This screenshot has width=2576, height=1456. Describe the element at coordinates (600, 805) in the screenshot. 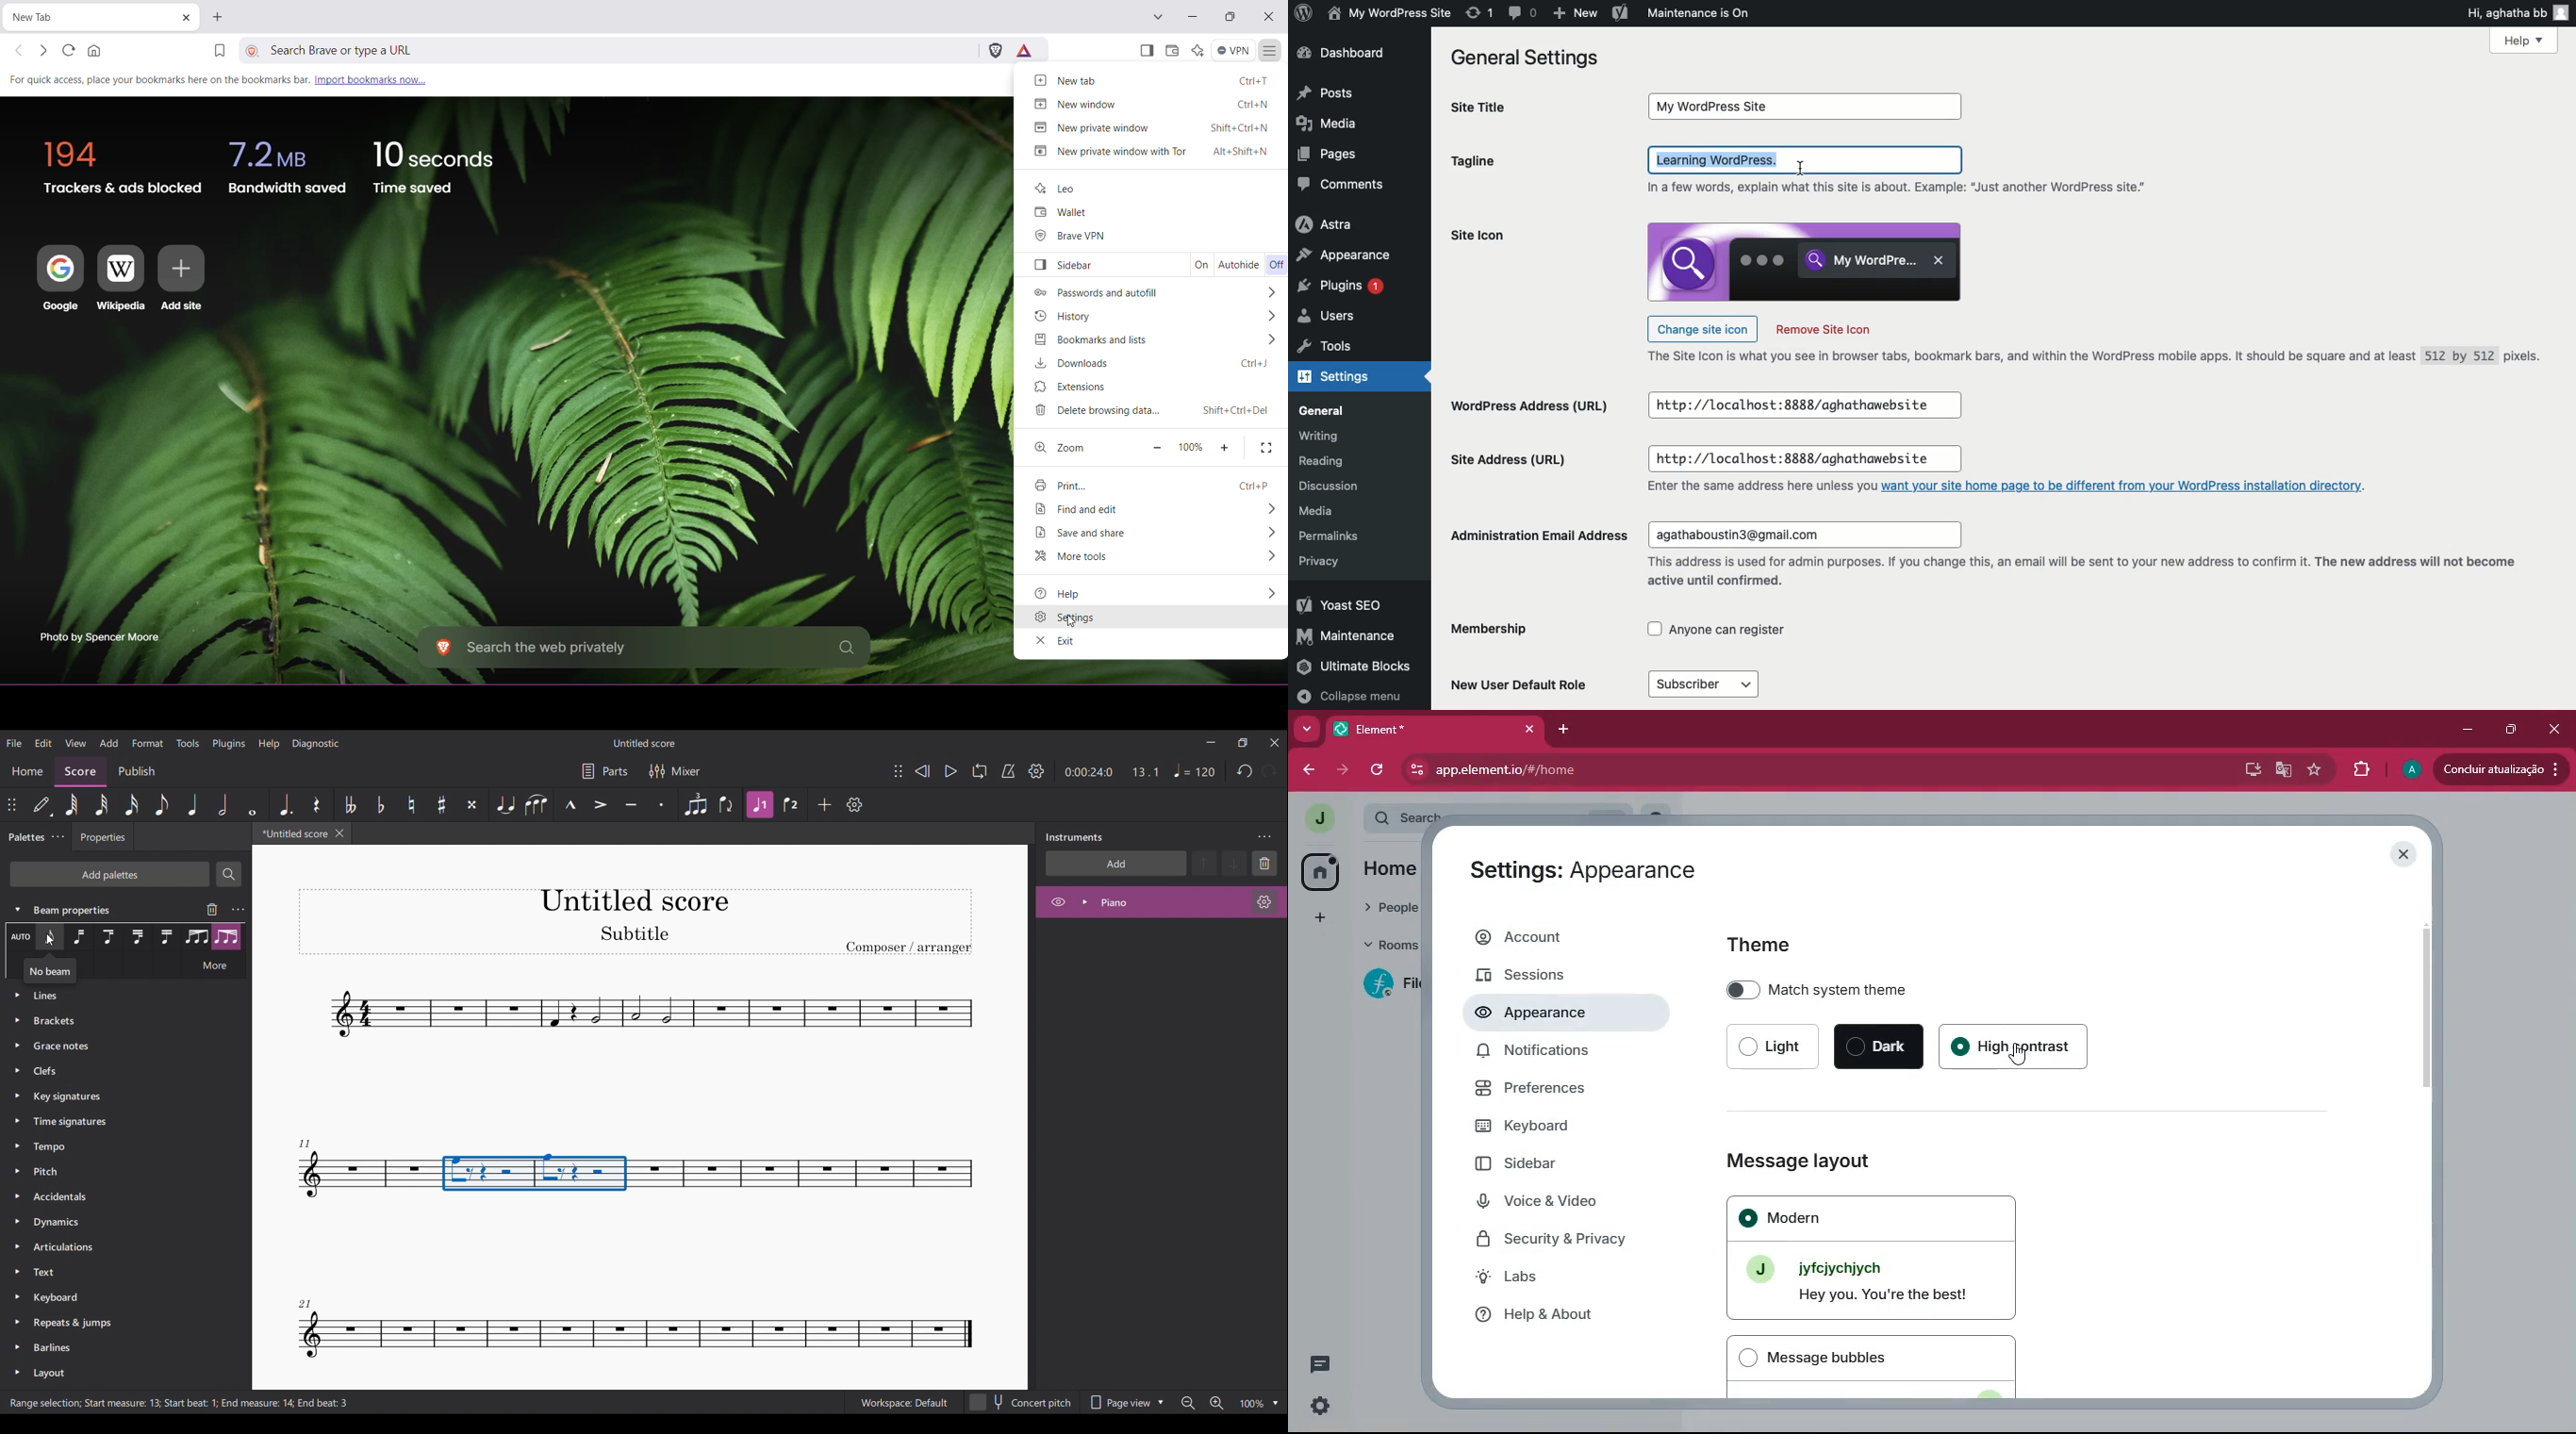

I see `Accent` at that location.